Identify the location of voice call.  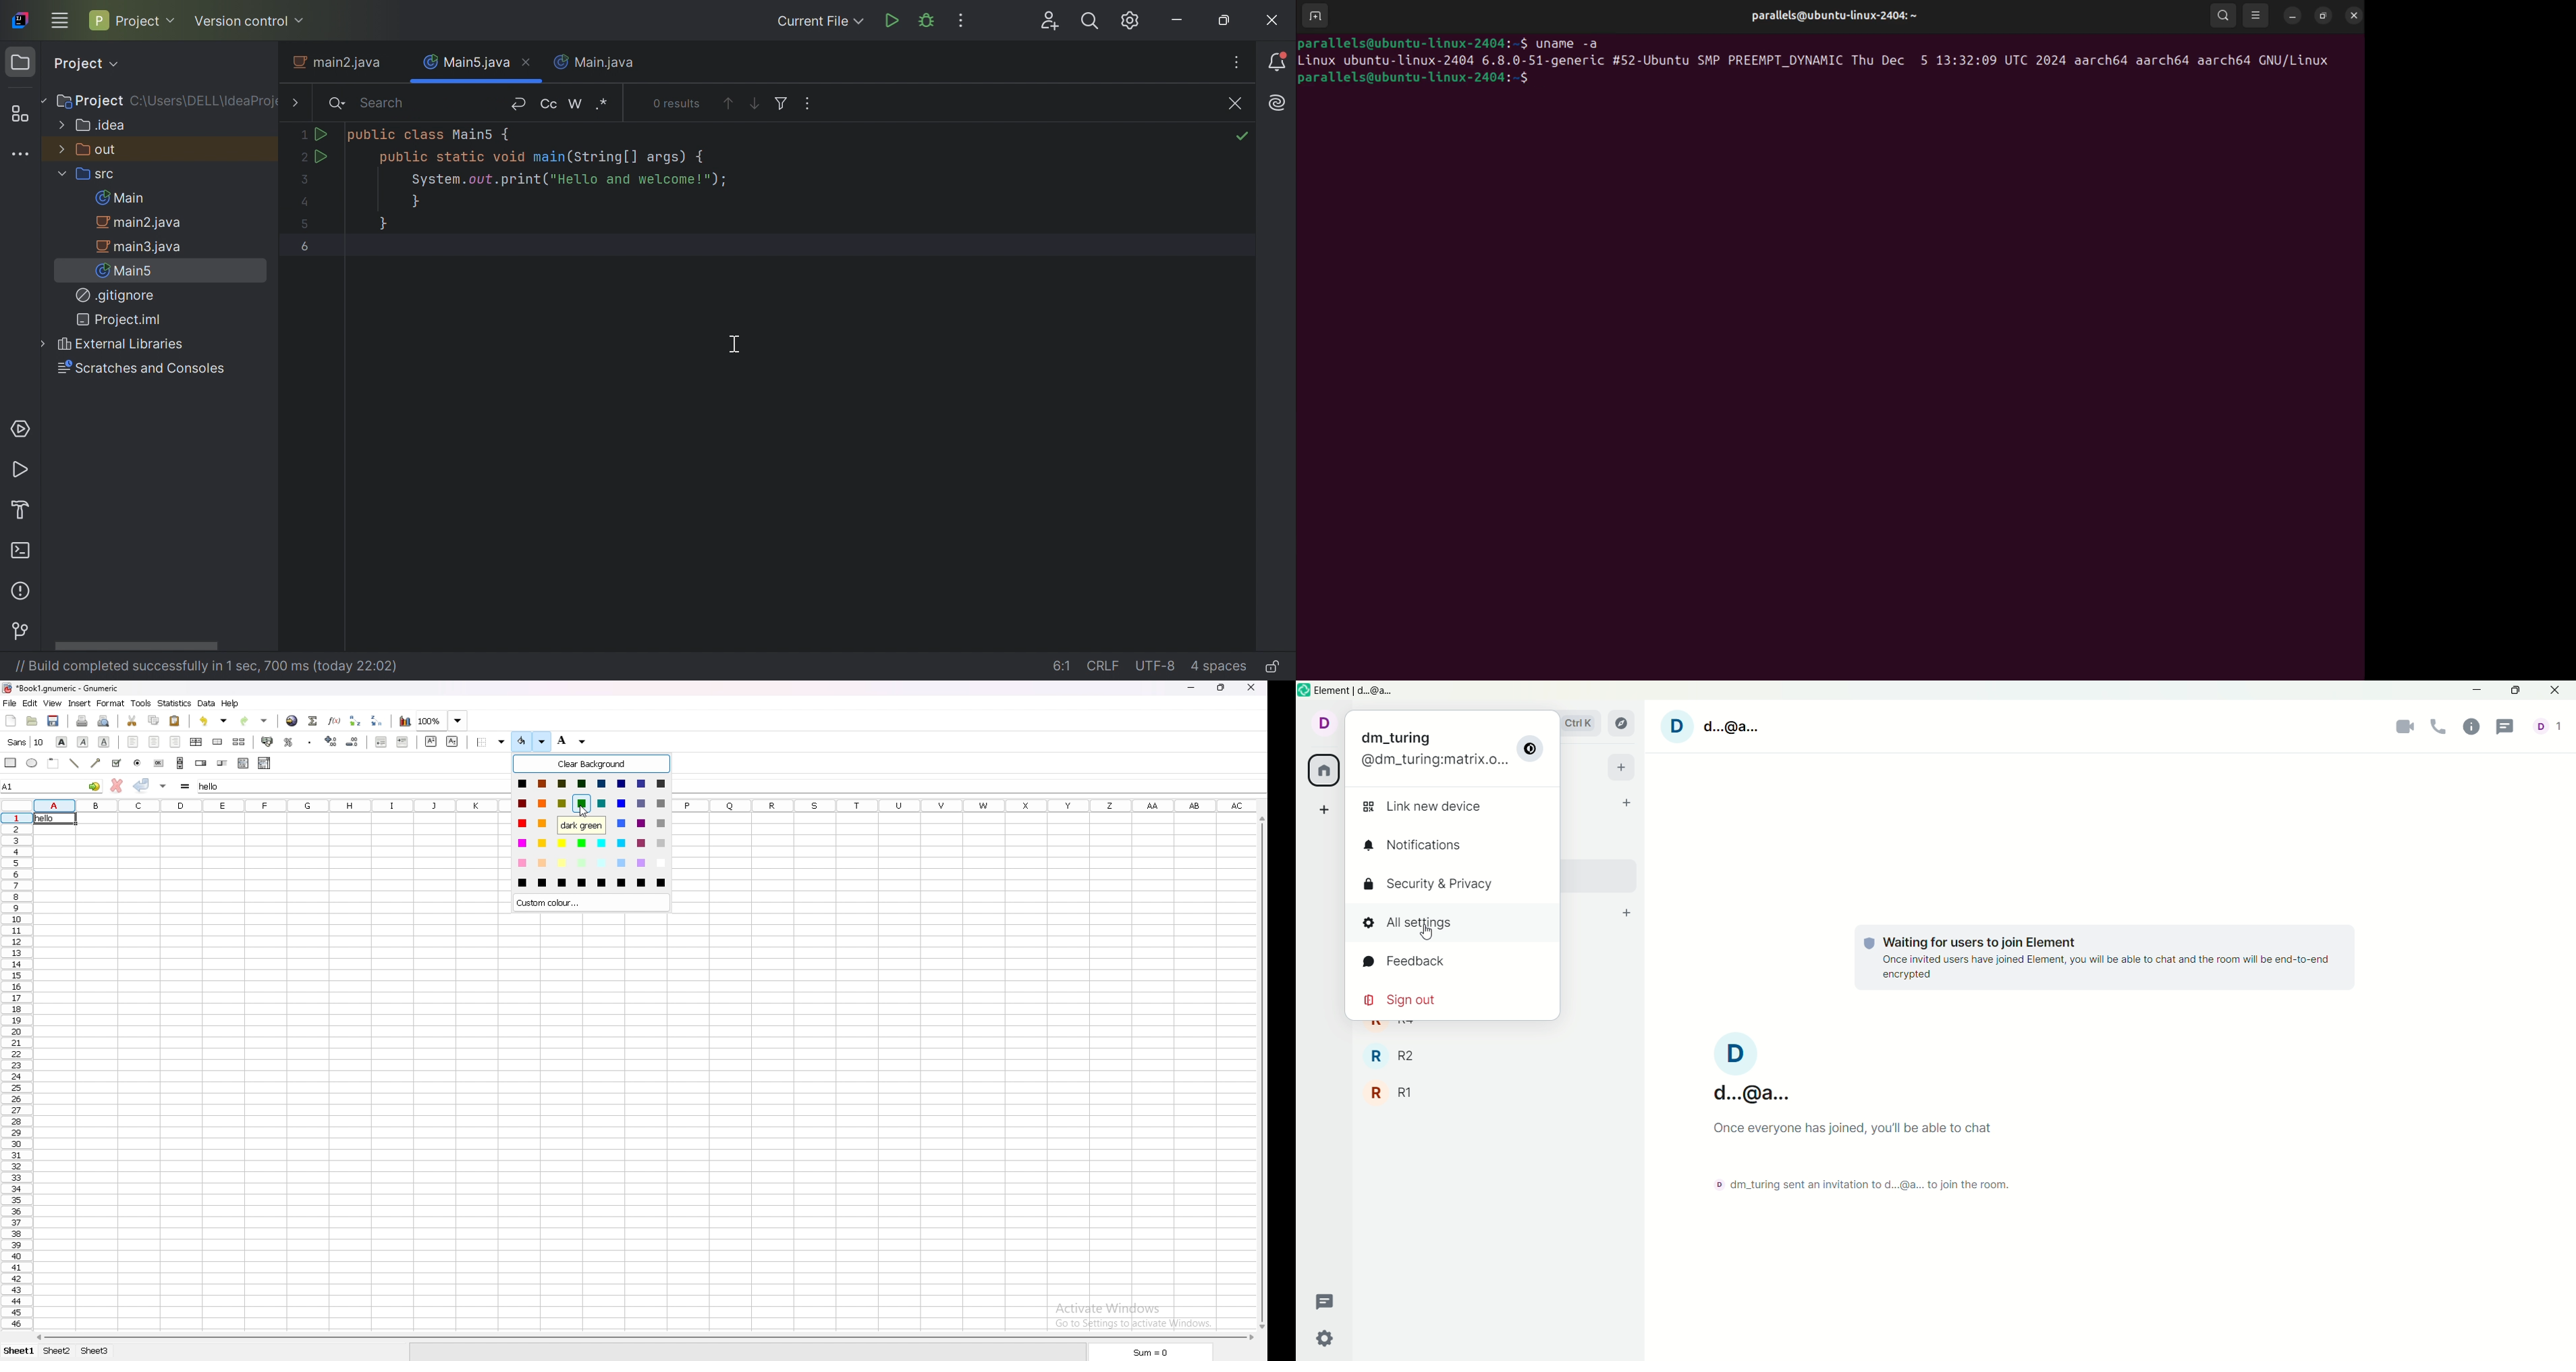
(2442, 727).